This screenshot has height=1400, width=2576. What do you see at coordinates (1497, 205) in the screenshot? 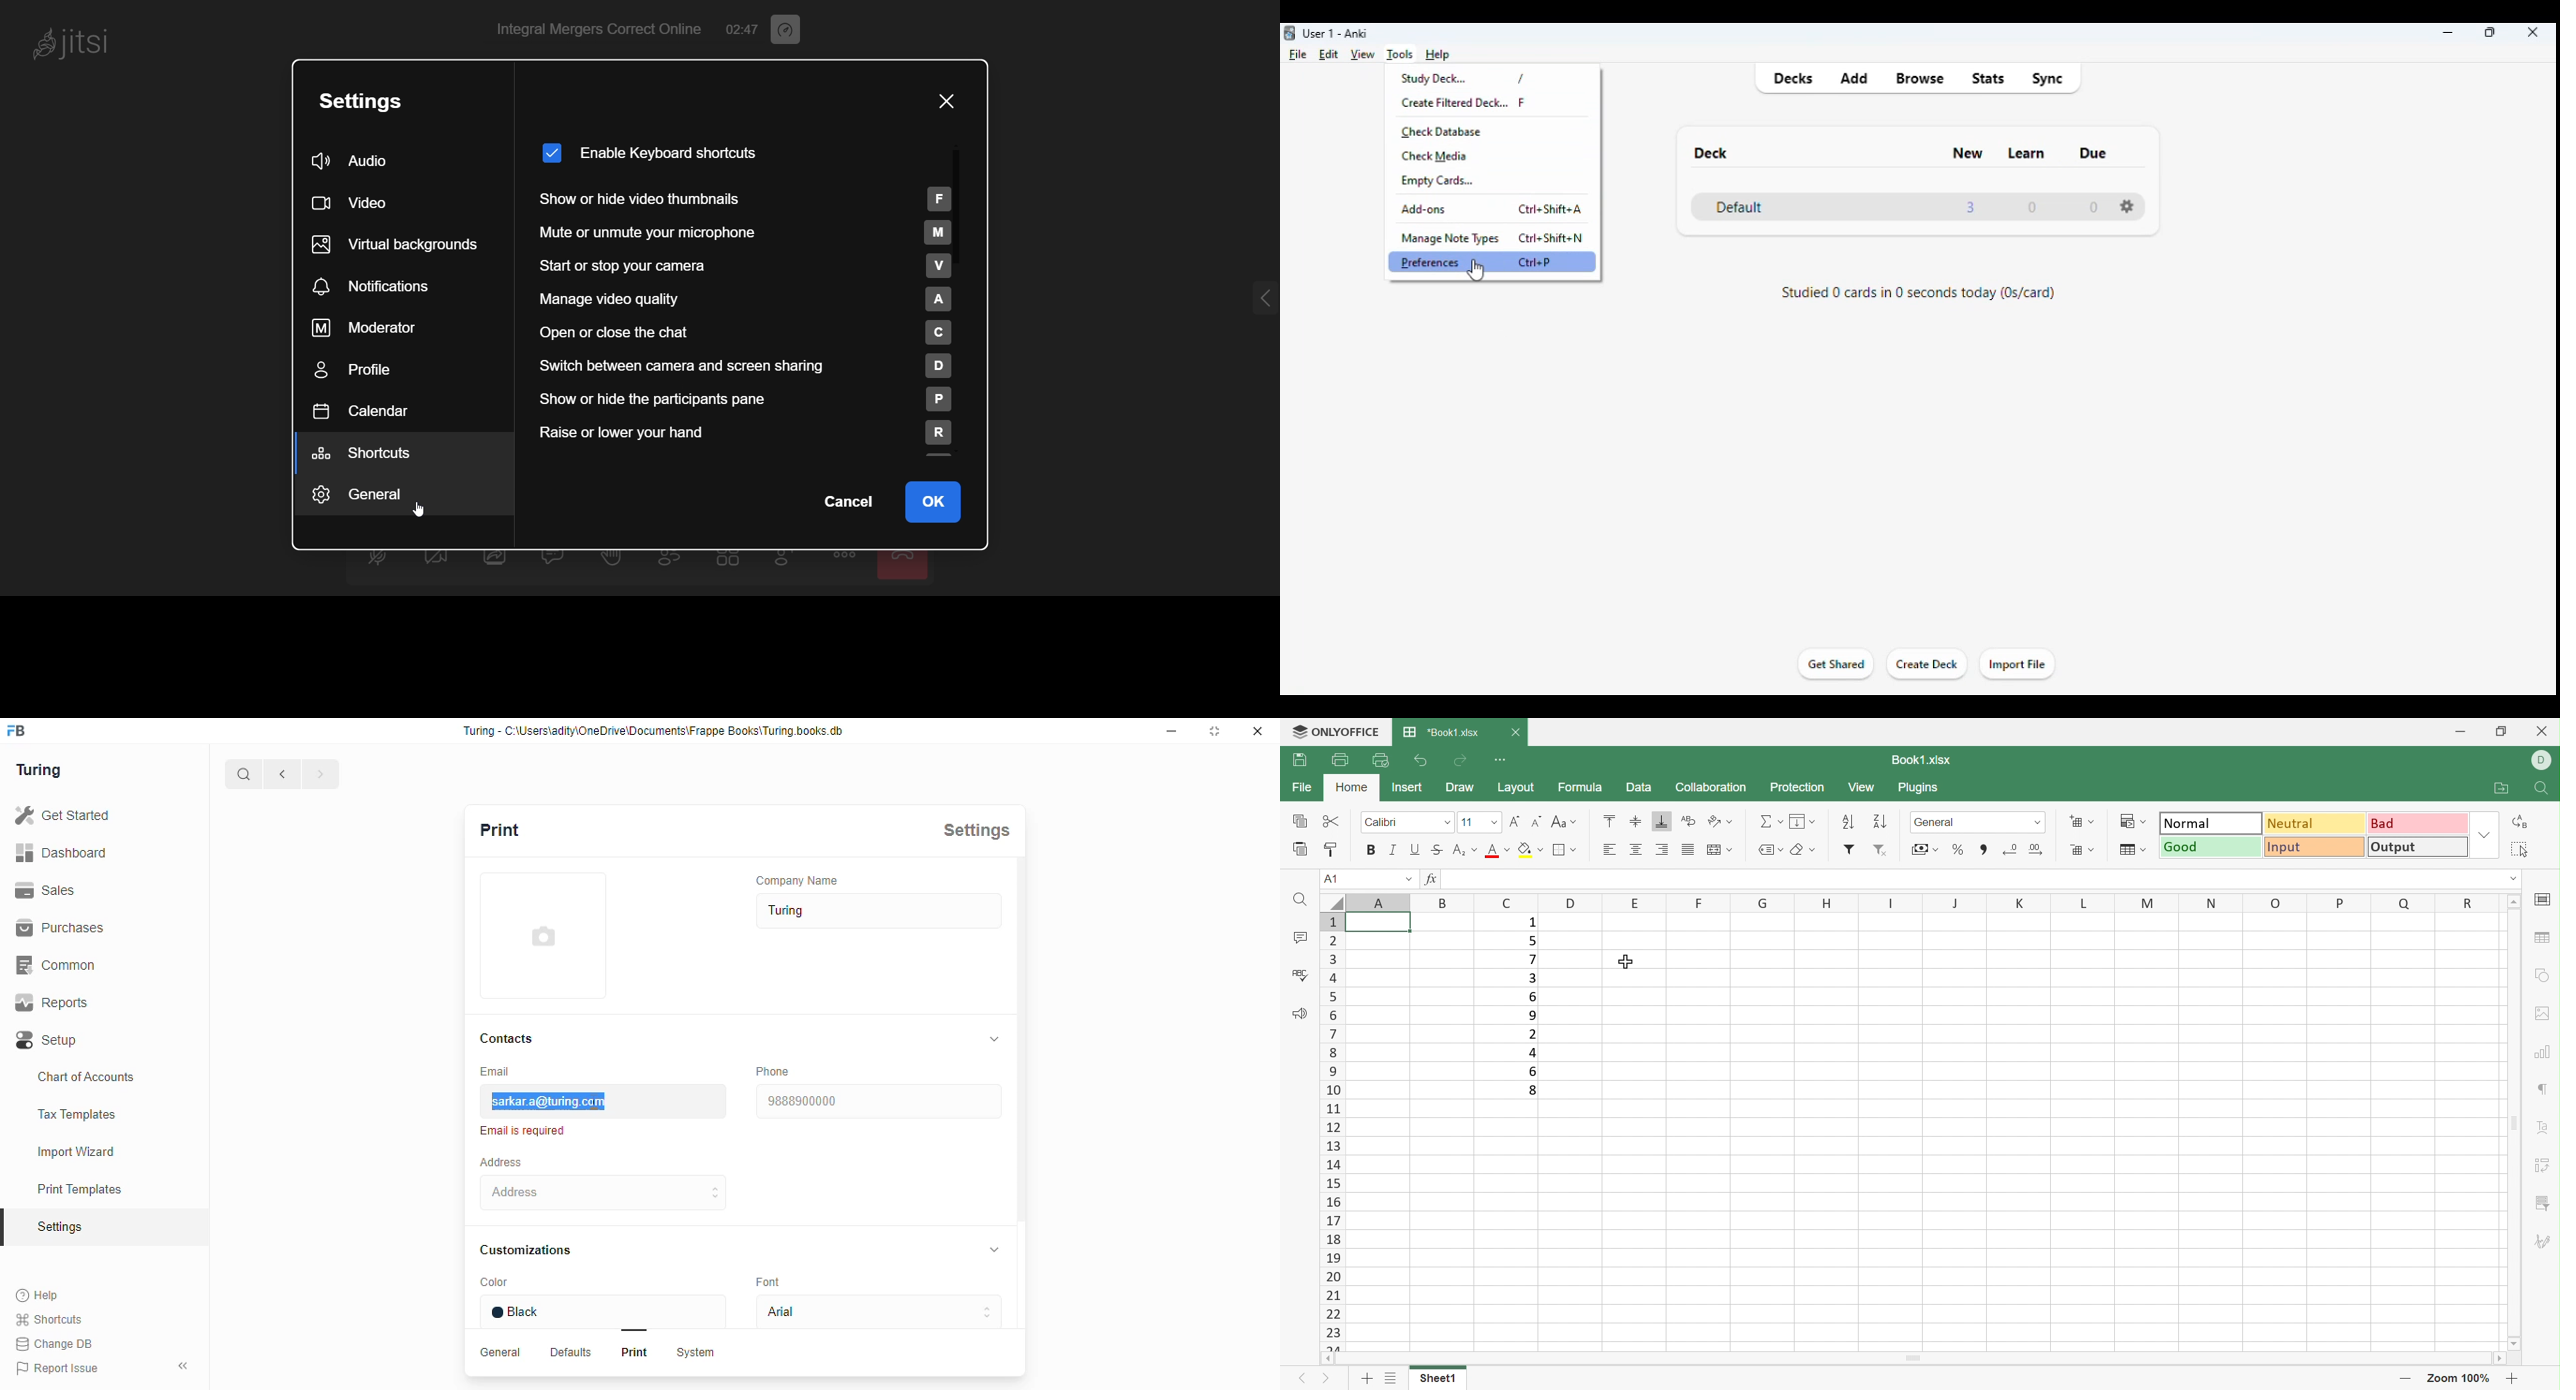
I see `Add-ons Ctrl+Shift+A` at bounding box center [1497, 205].